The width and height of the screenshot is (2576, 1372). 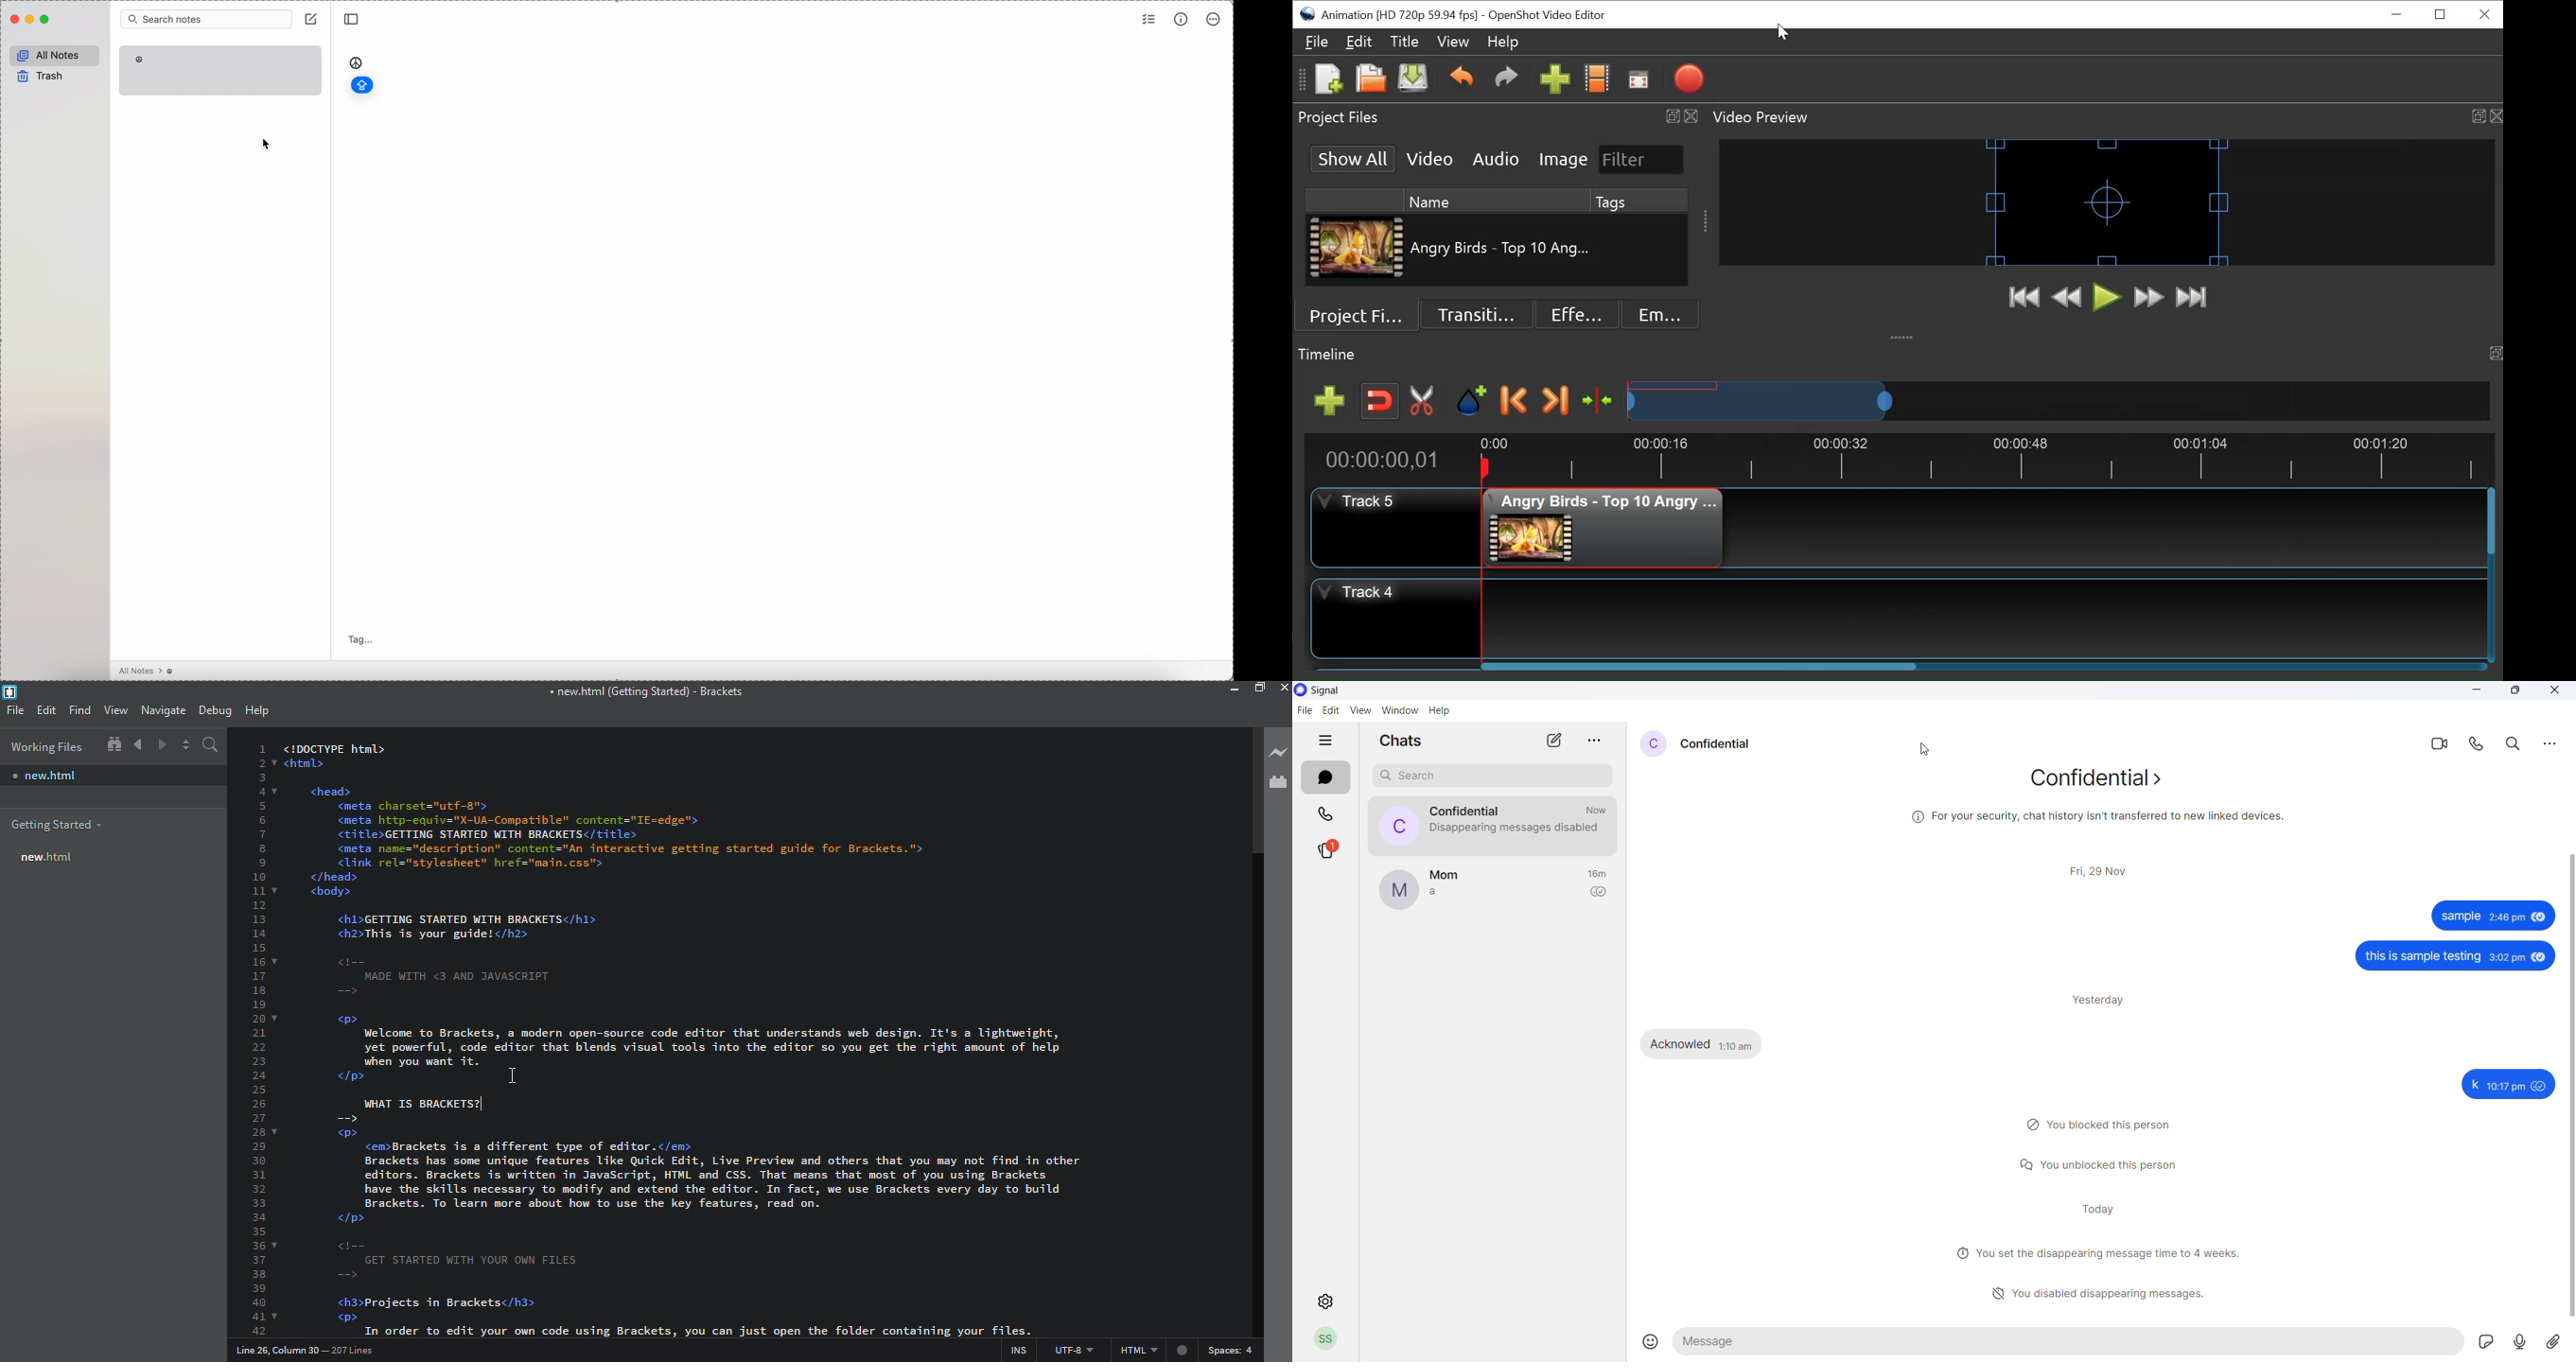 I want to click on Next Marker, so click(x=1557, y=400).